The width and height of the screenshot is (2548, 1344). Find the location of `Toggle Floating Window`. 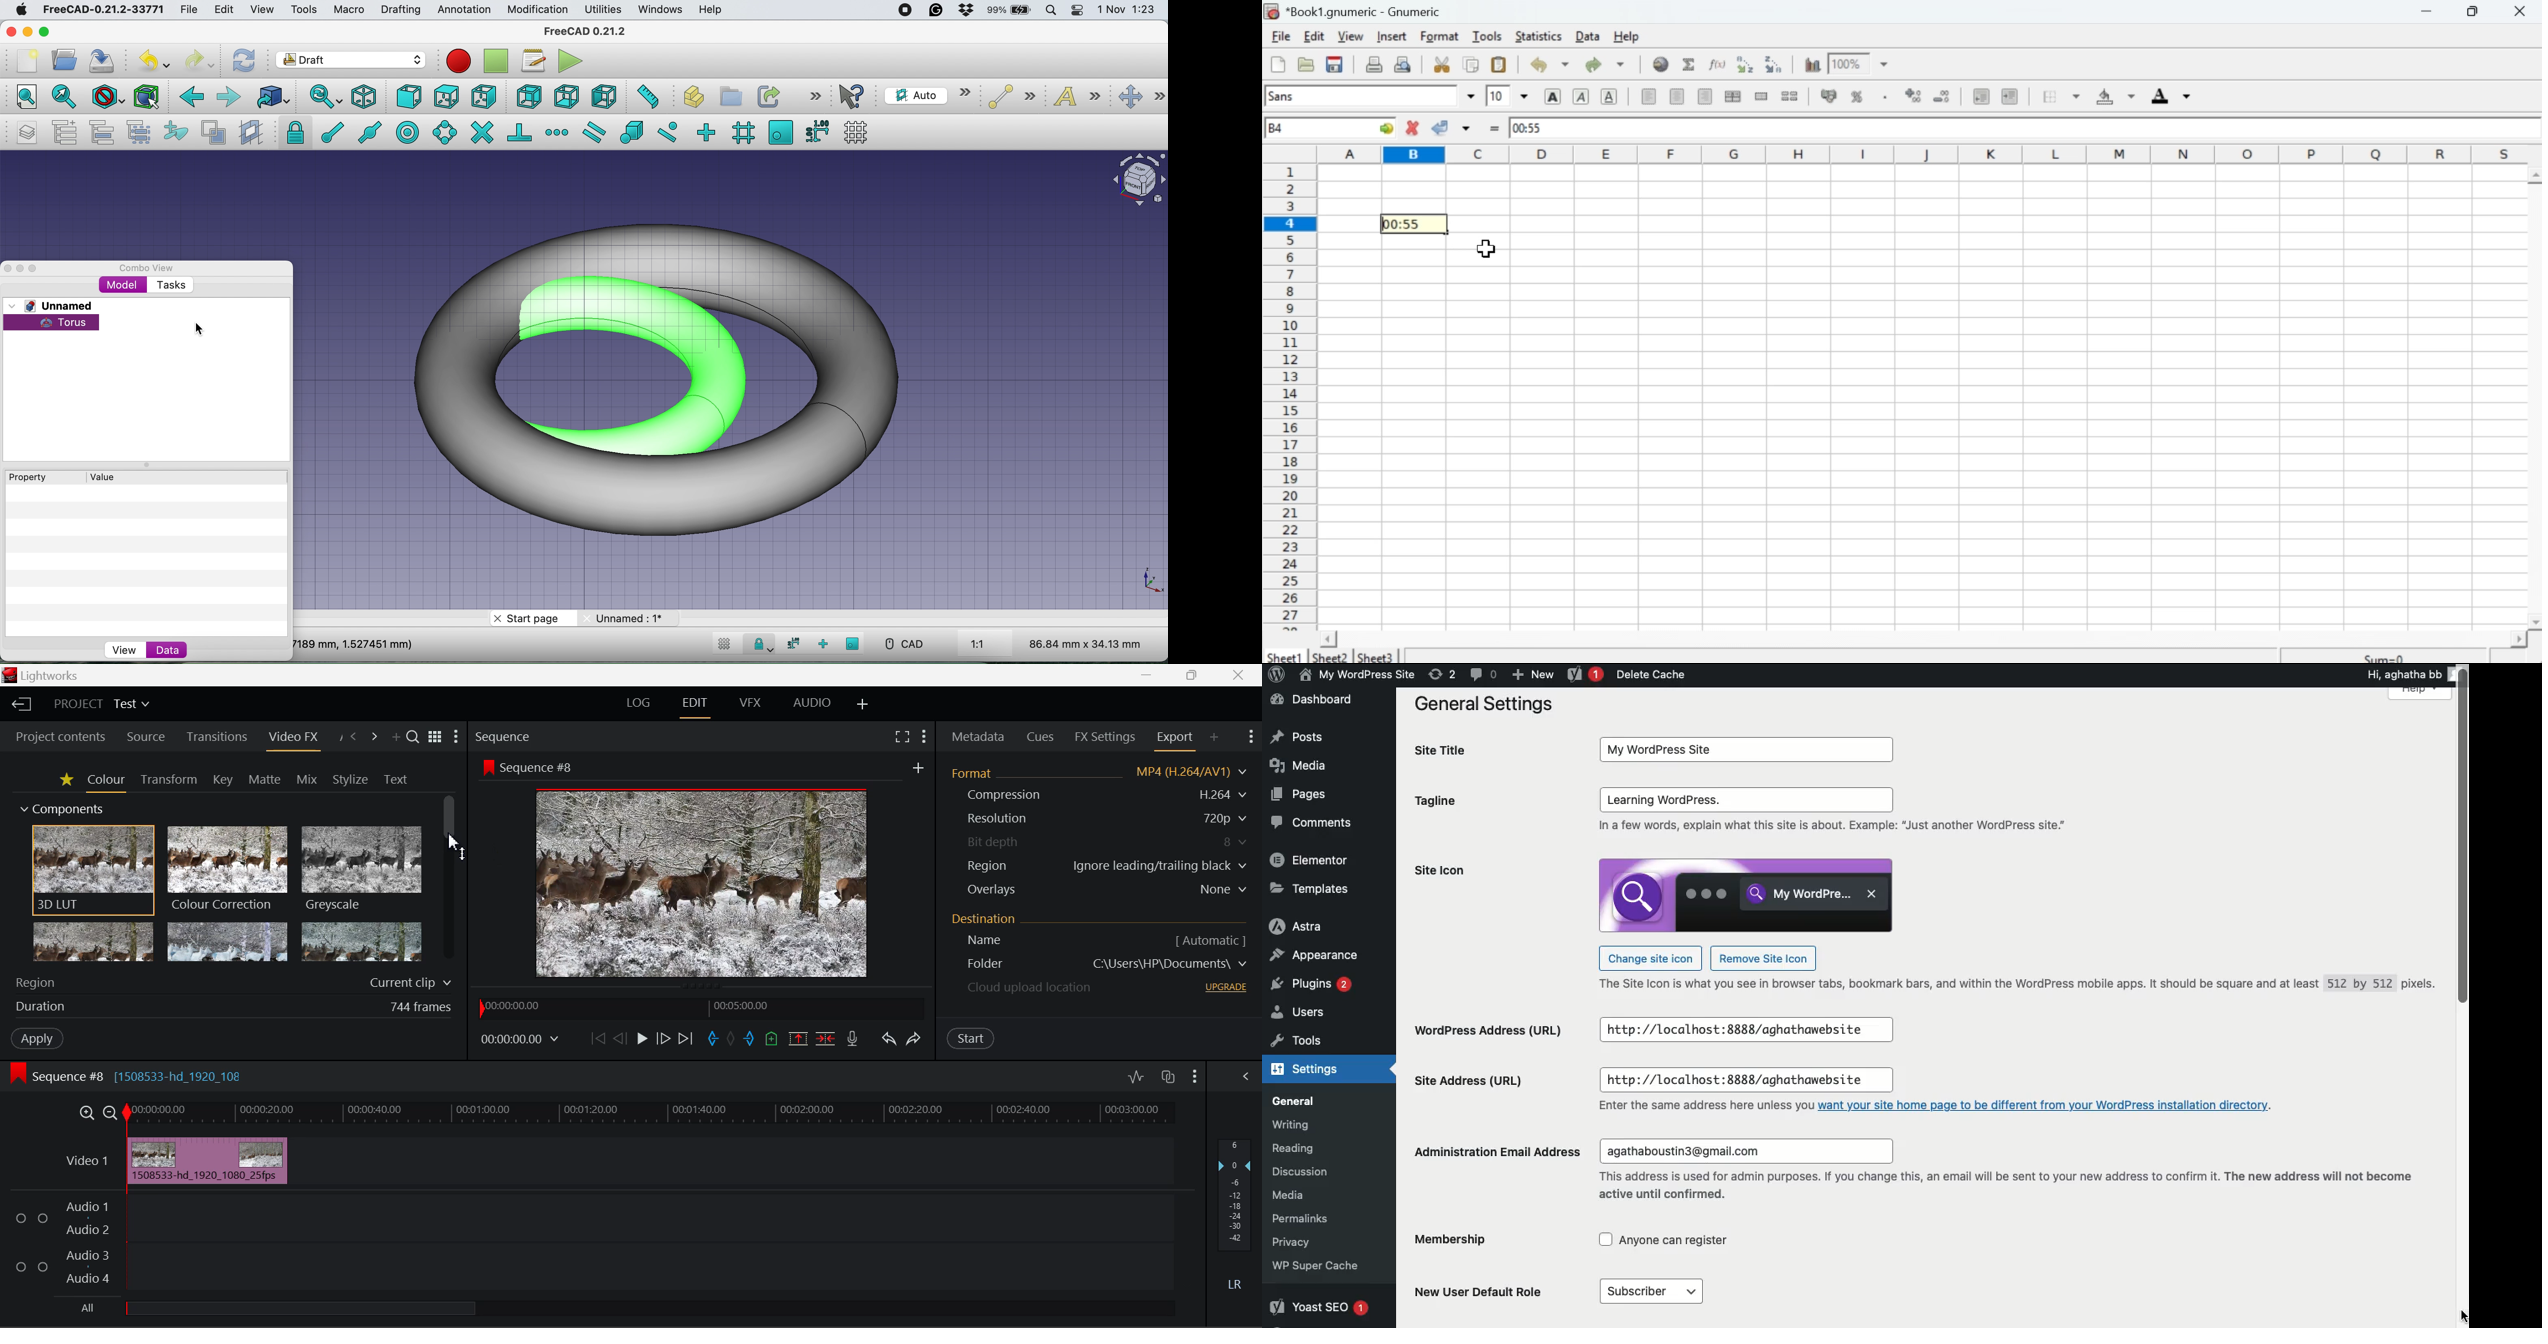

Toggle Floating Window is located at coordinates (22, 269).